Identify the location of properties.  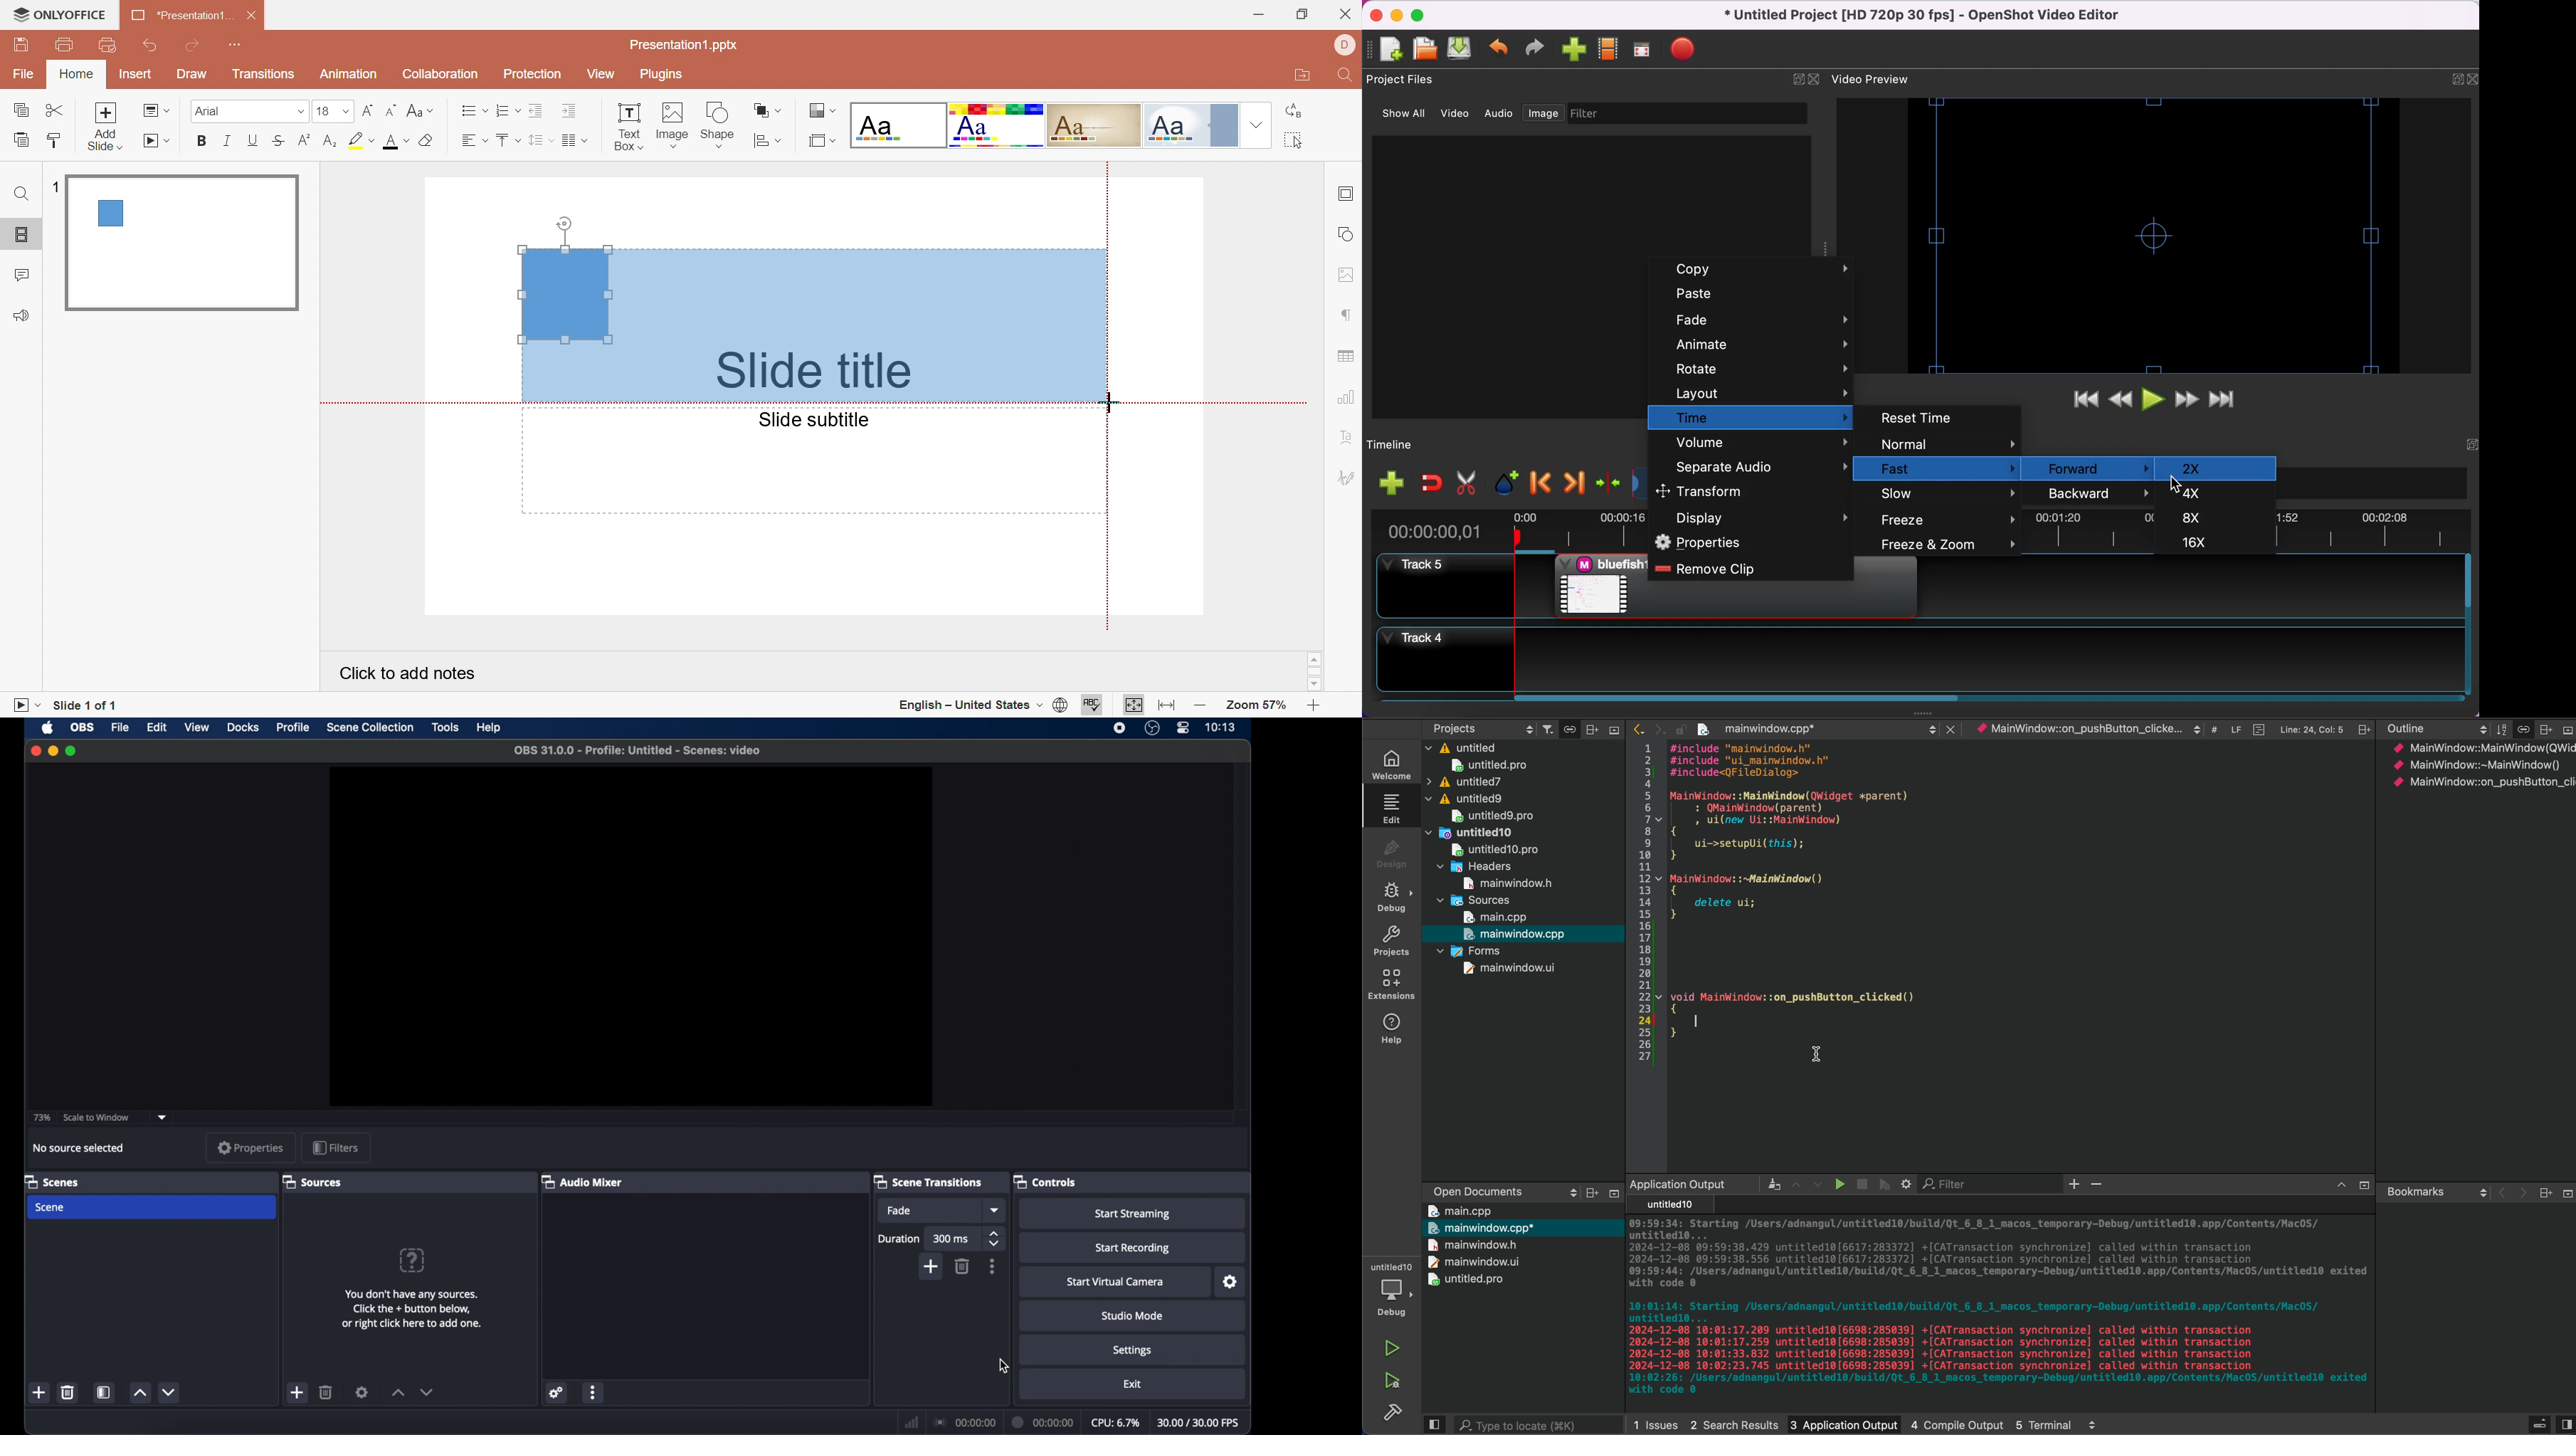
(1752, 543).